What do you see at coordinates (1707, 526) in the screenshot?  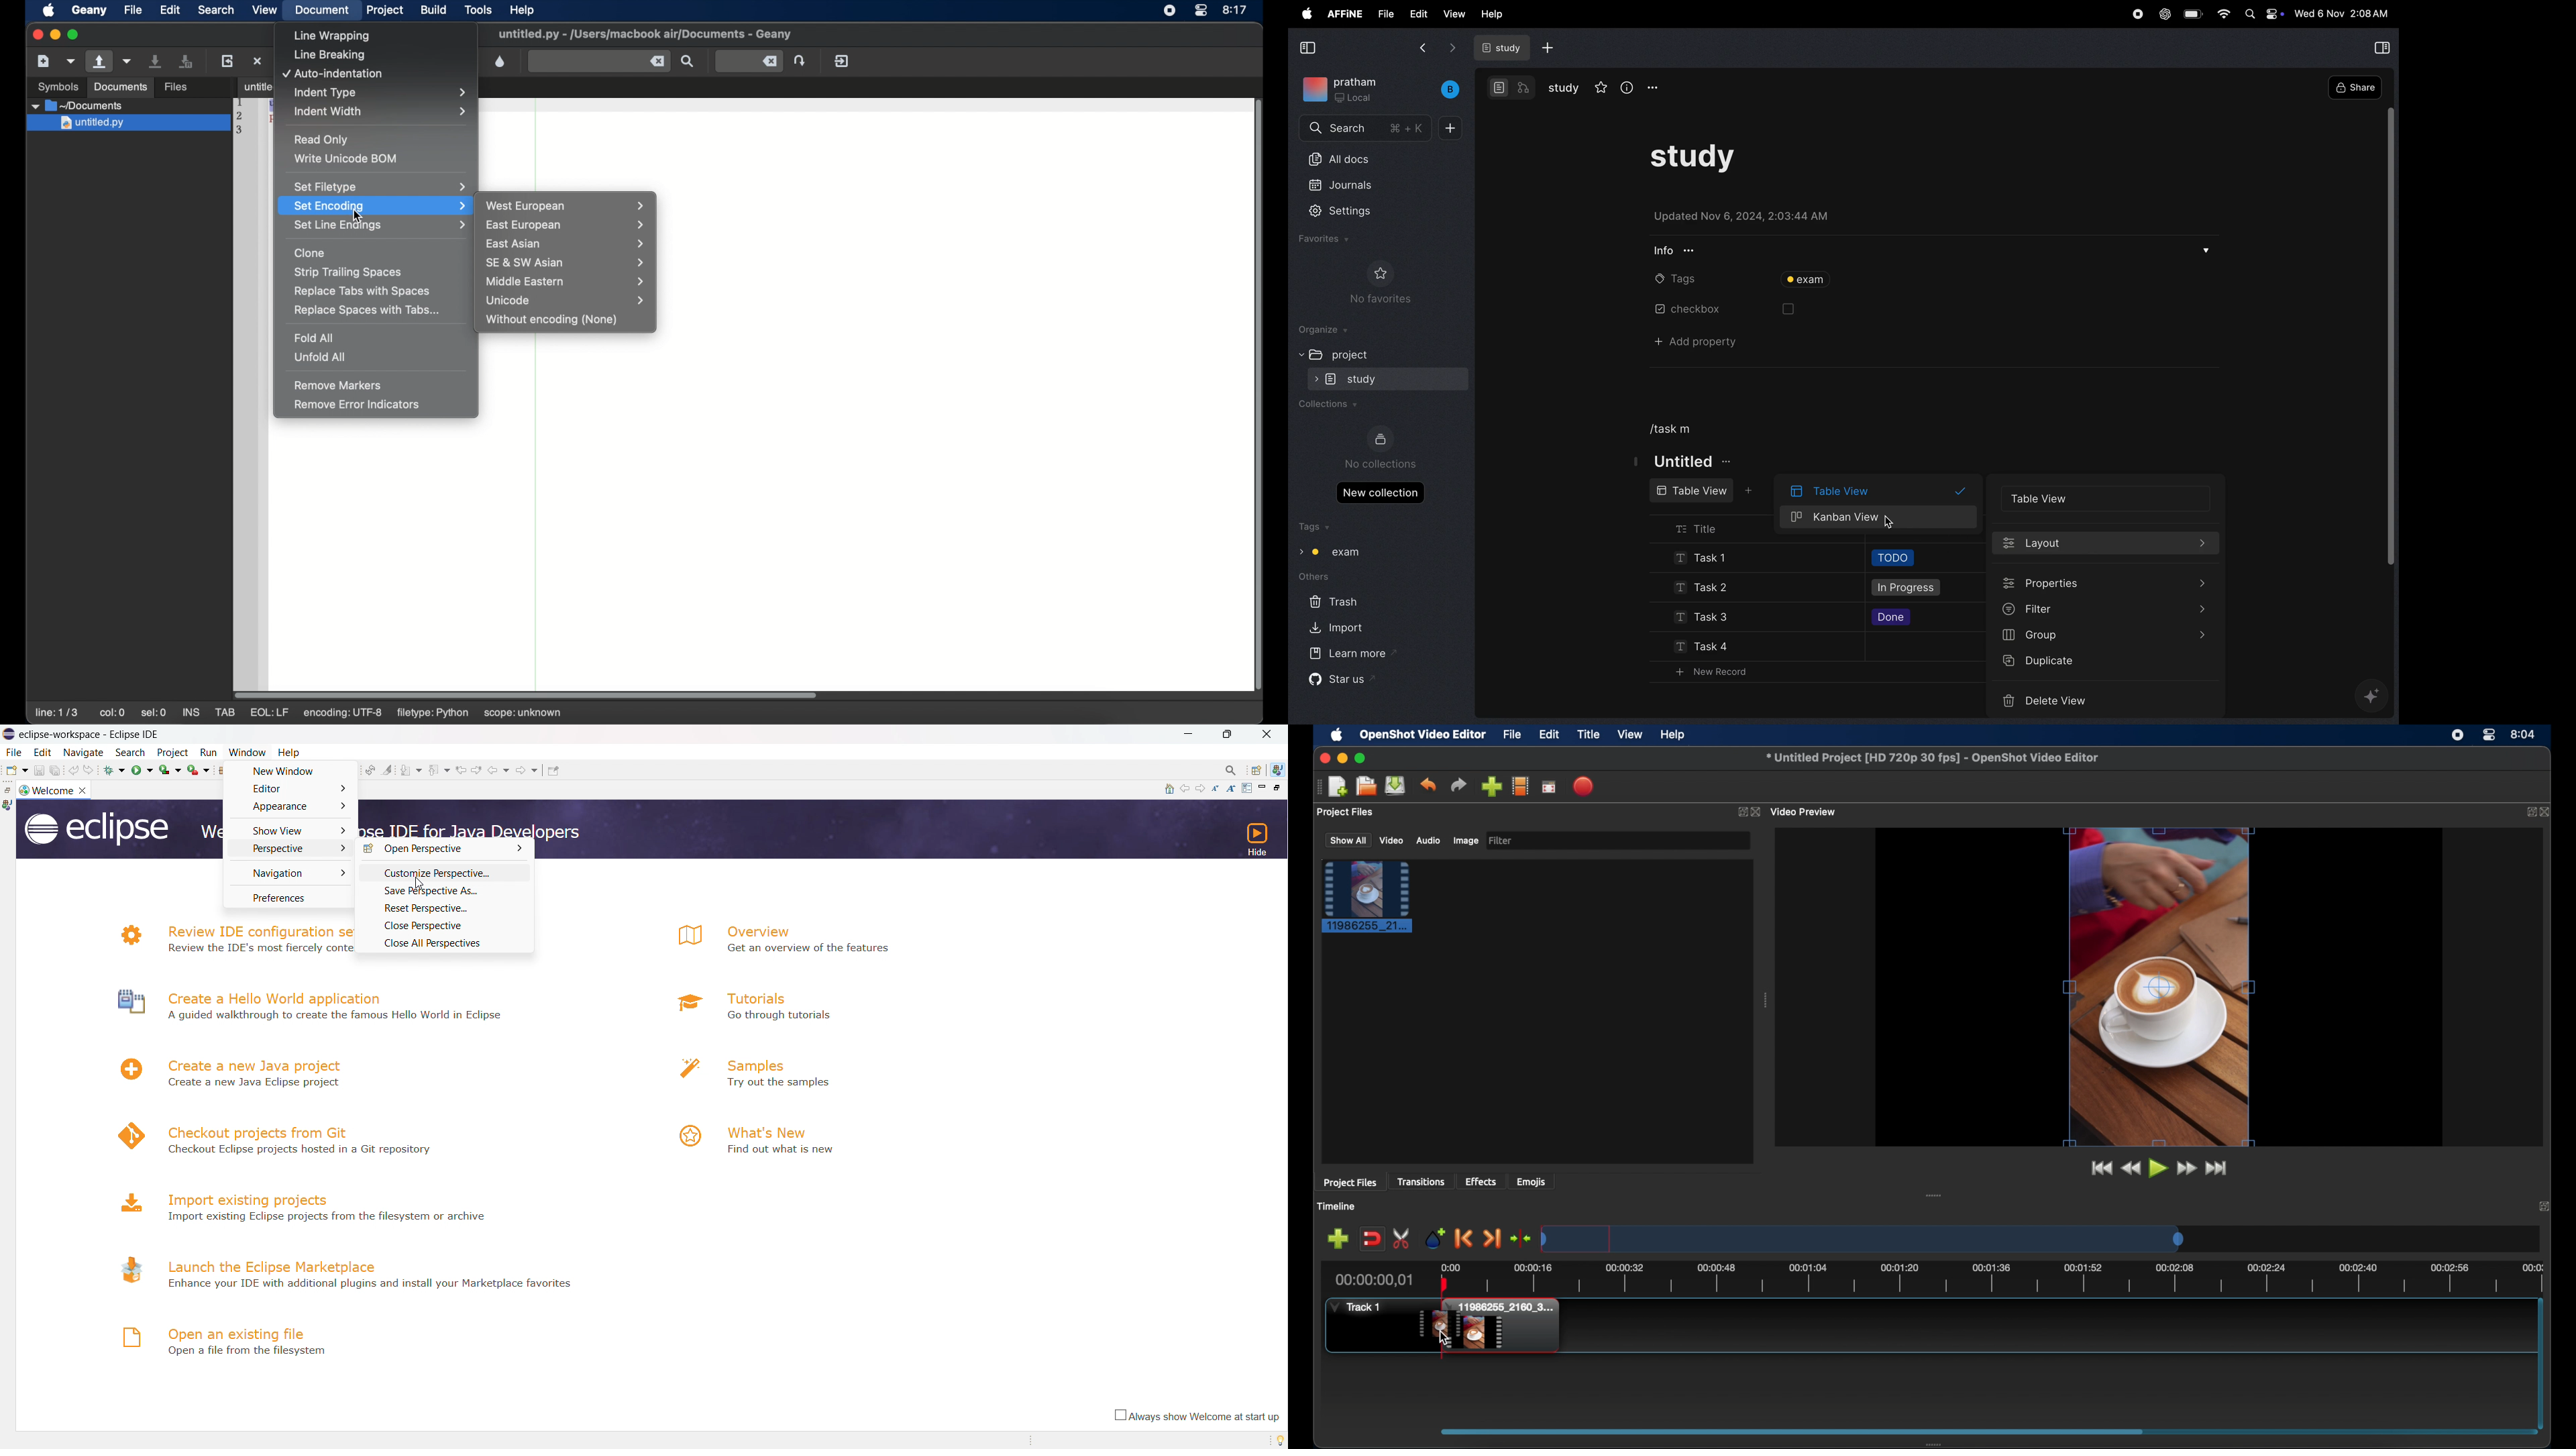 I see `title` at bounding box center [1707, 526].